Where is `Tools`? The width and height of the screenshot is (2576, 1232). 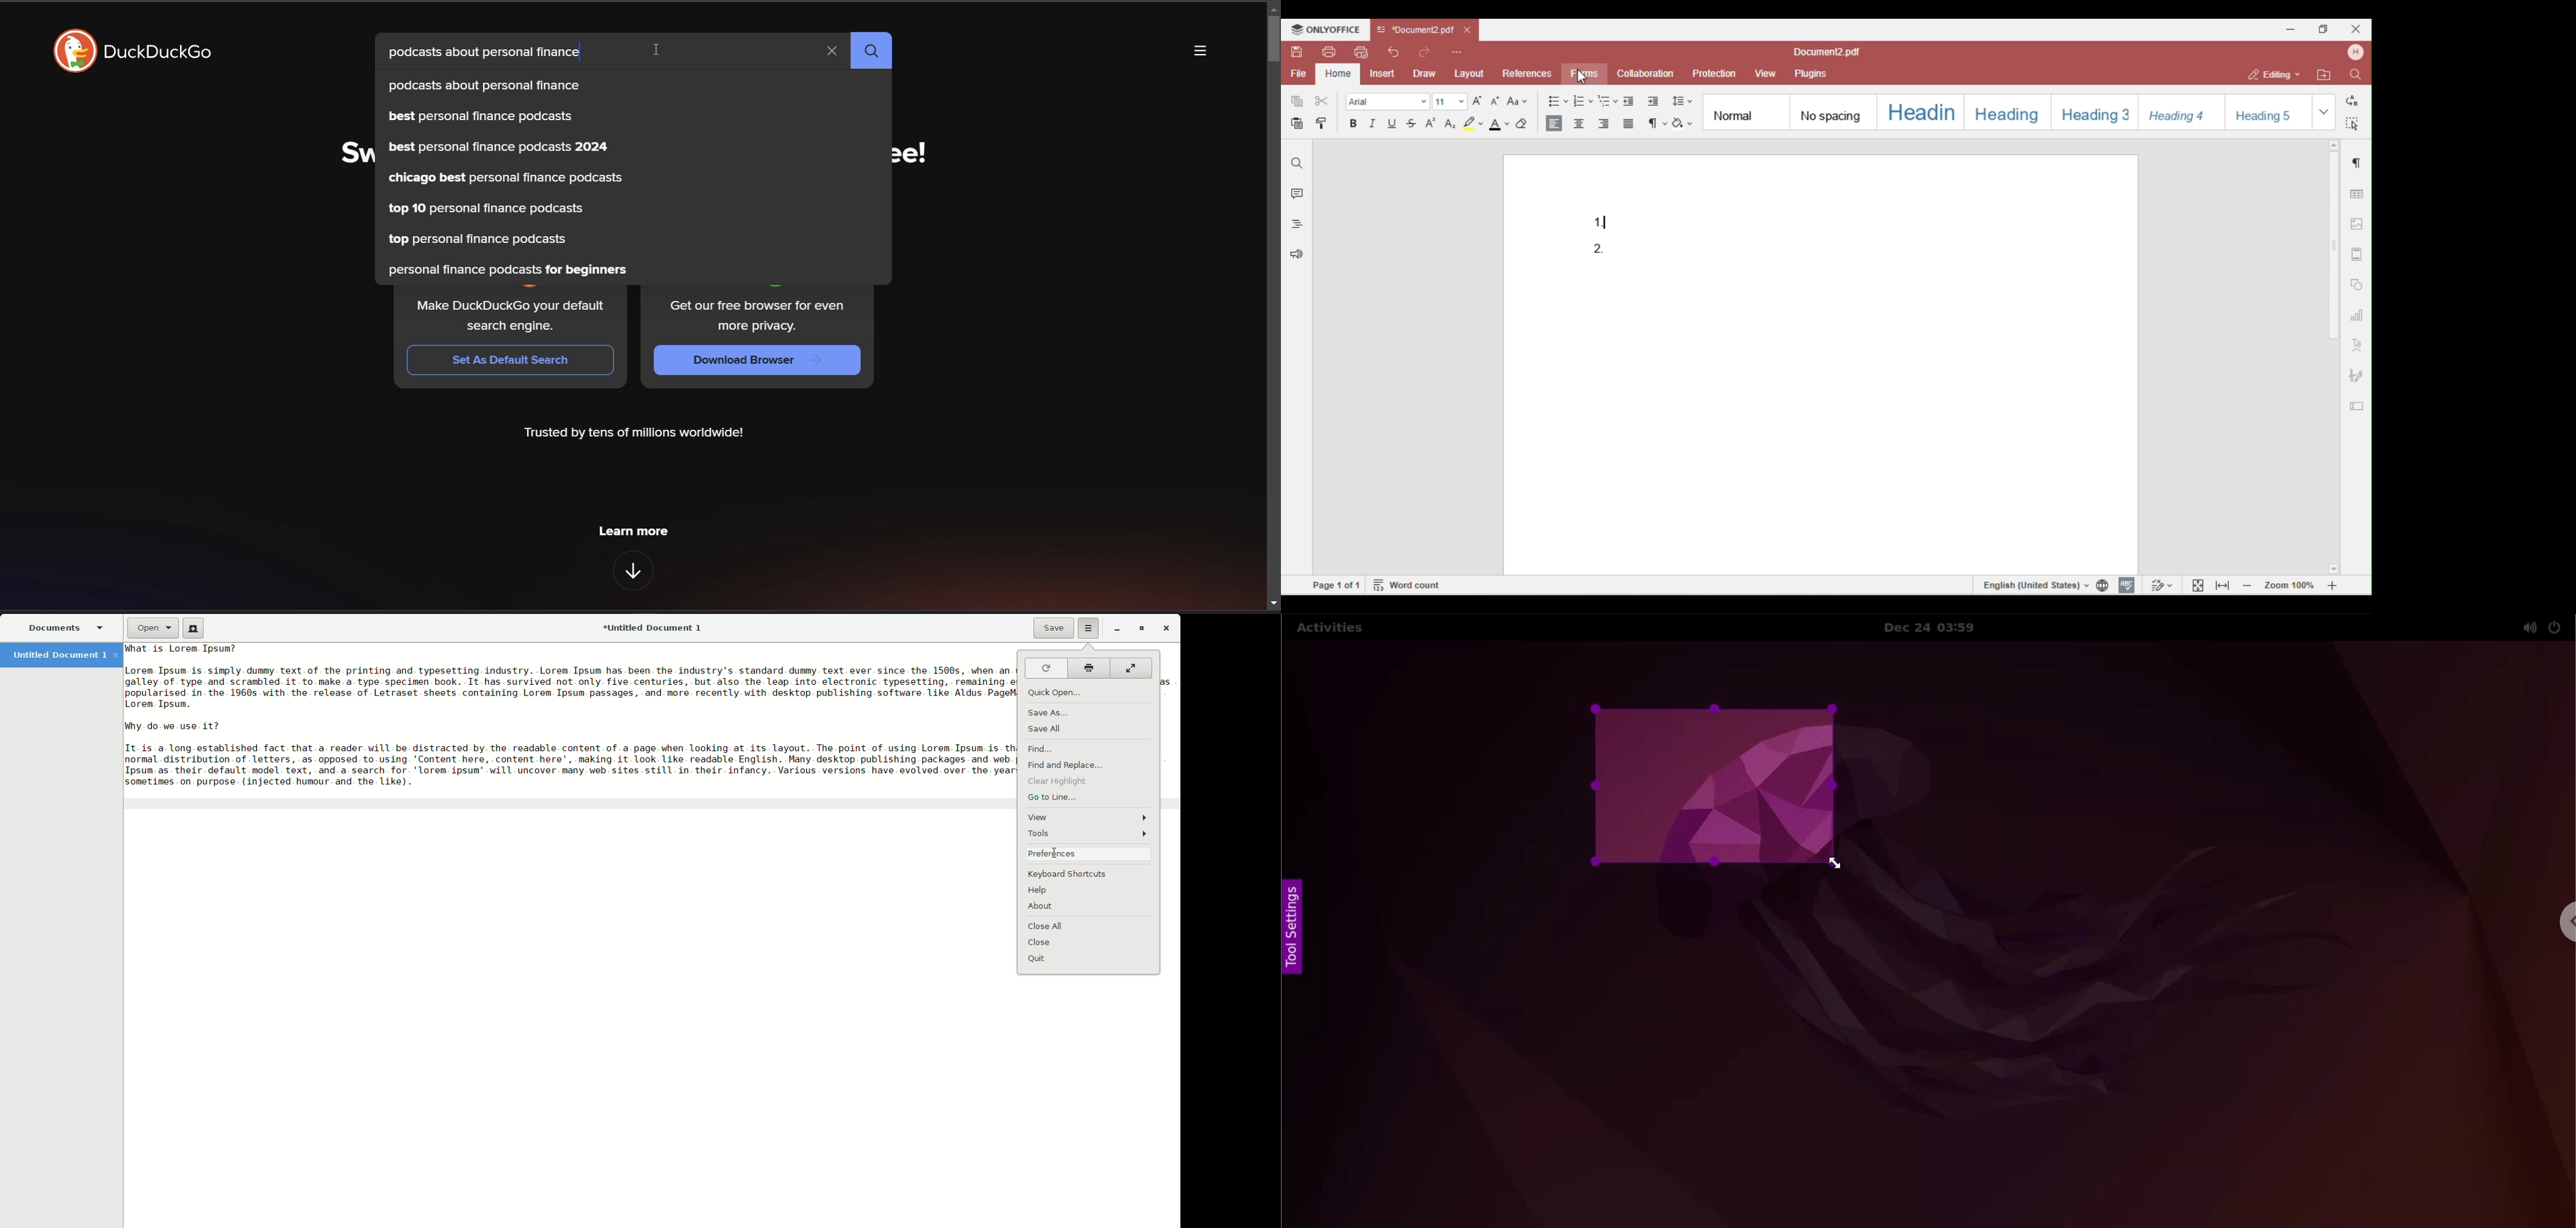 Tools is located at coordinates (1089, 834).